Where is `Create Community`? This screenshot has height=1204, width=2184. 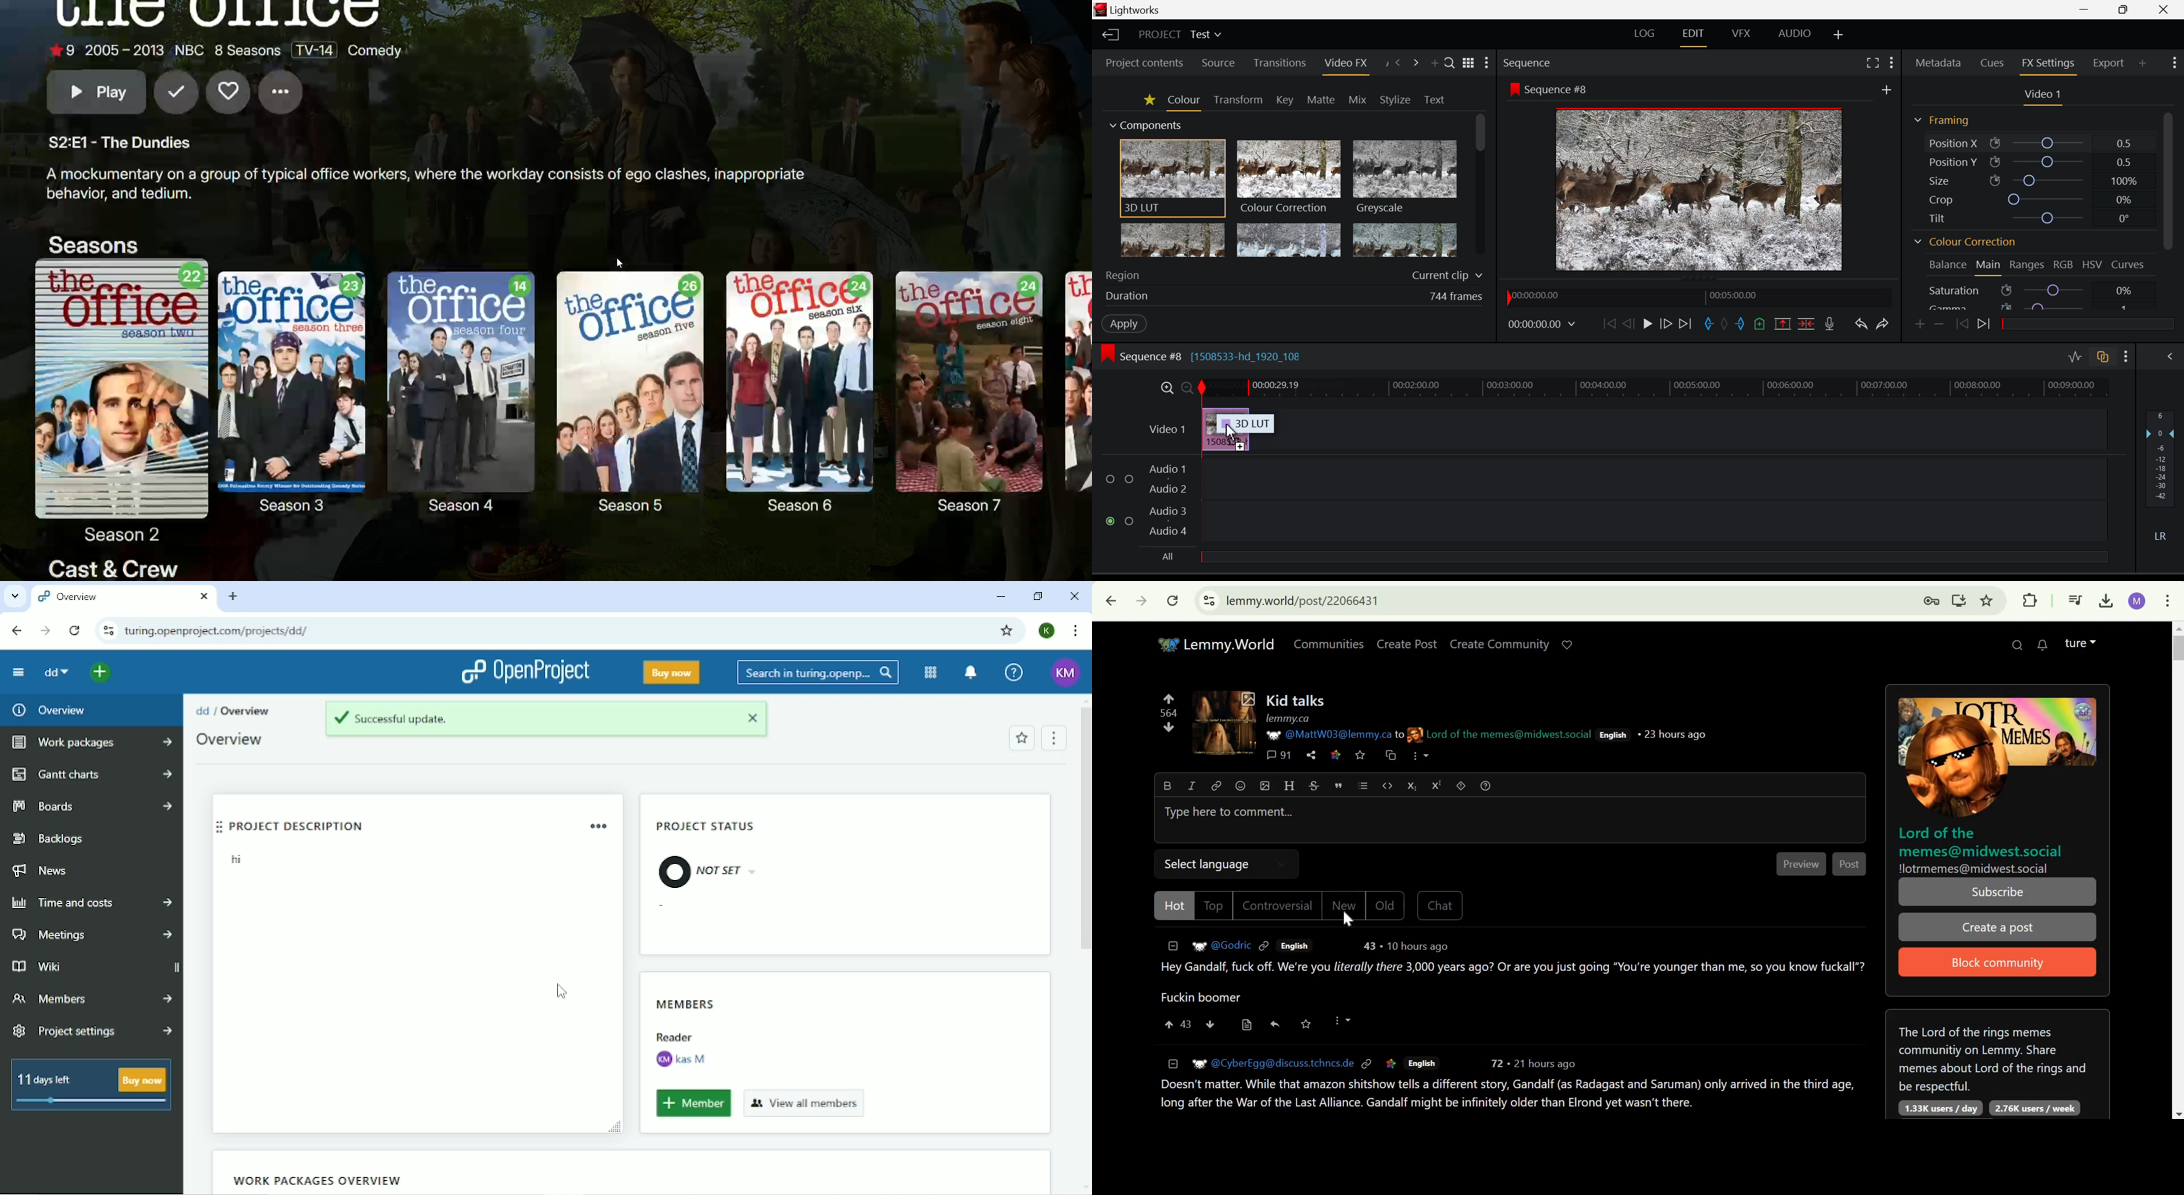
Create Community is located at coordinates (1501, 644).